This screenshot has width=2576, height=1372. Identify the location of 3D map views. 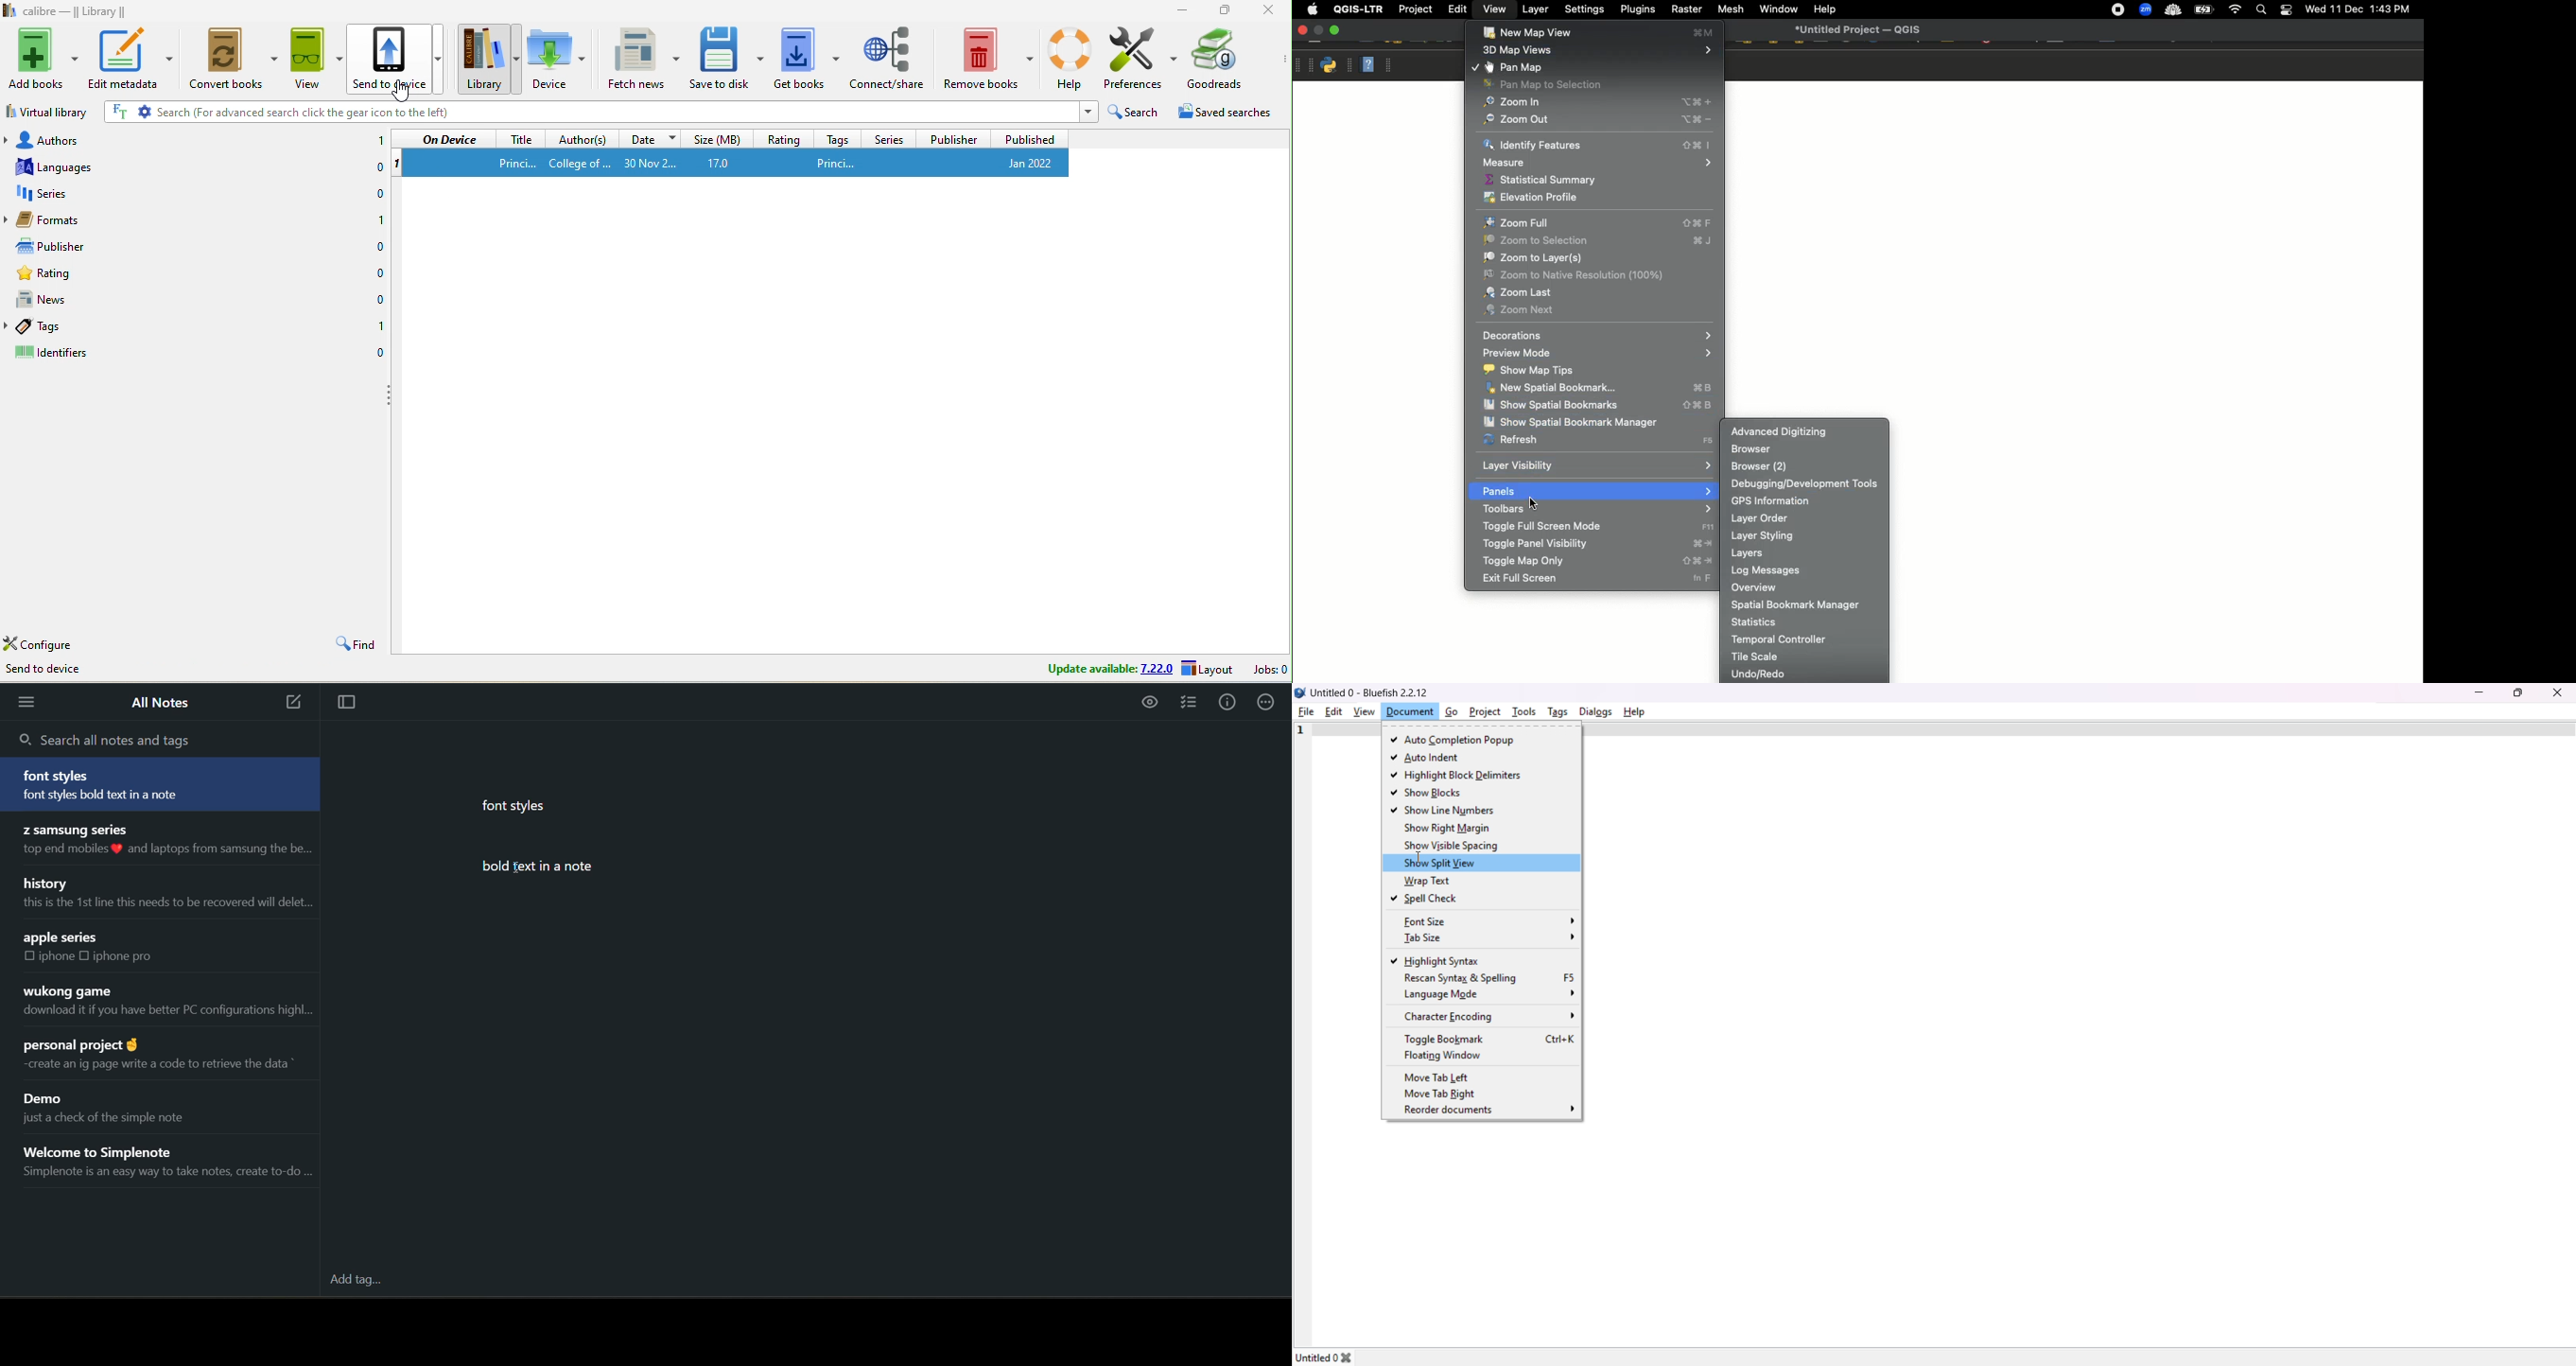
(1598, 51).